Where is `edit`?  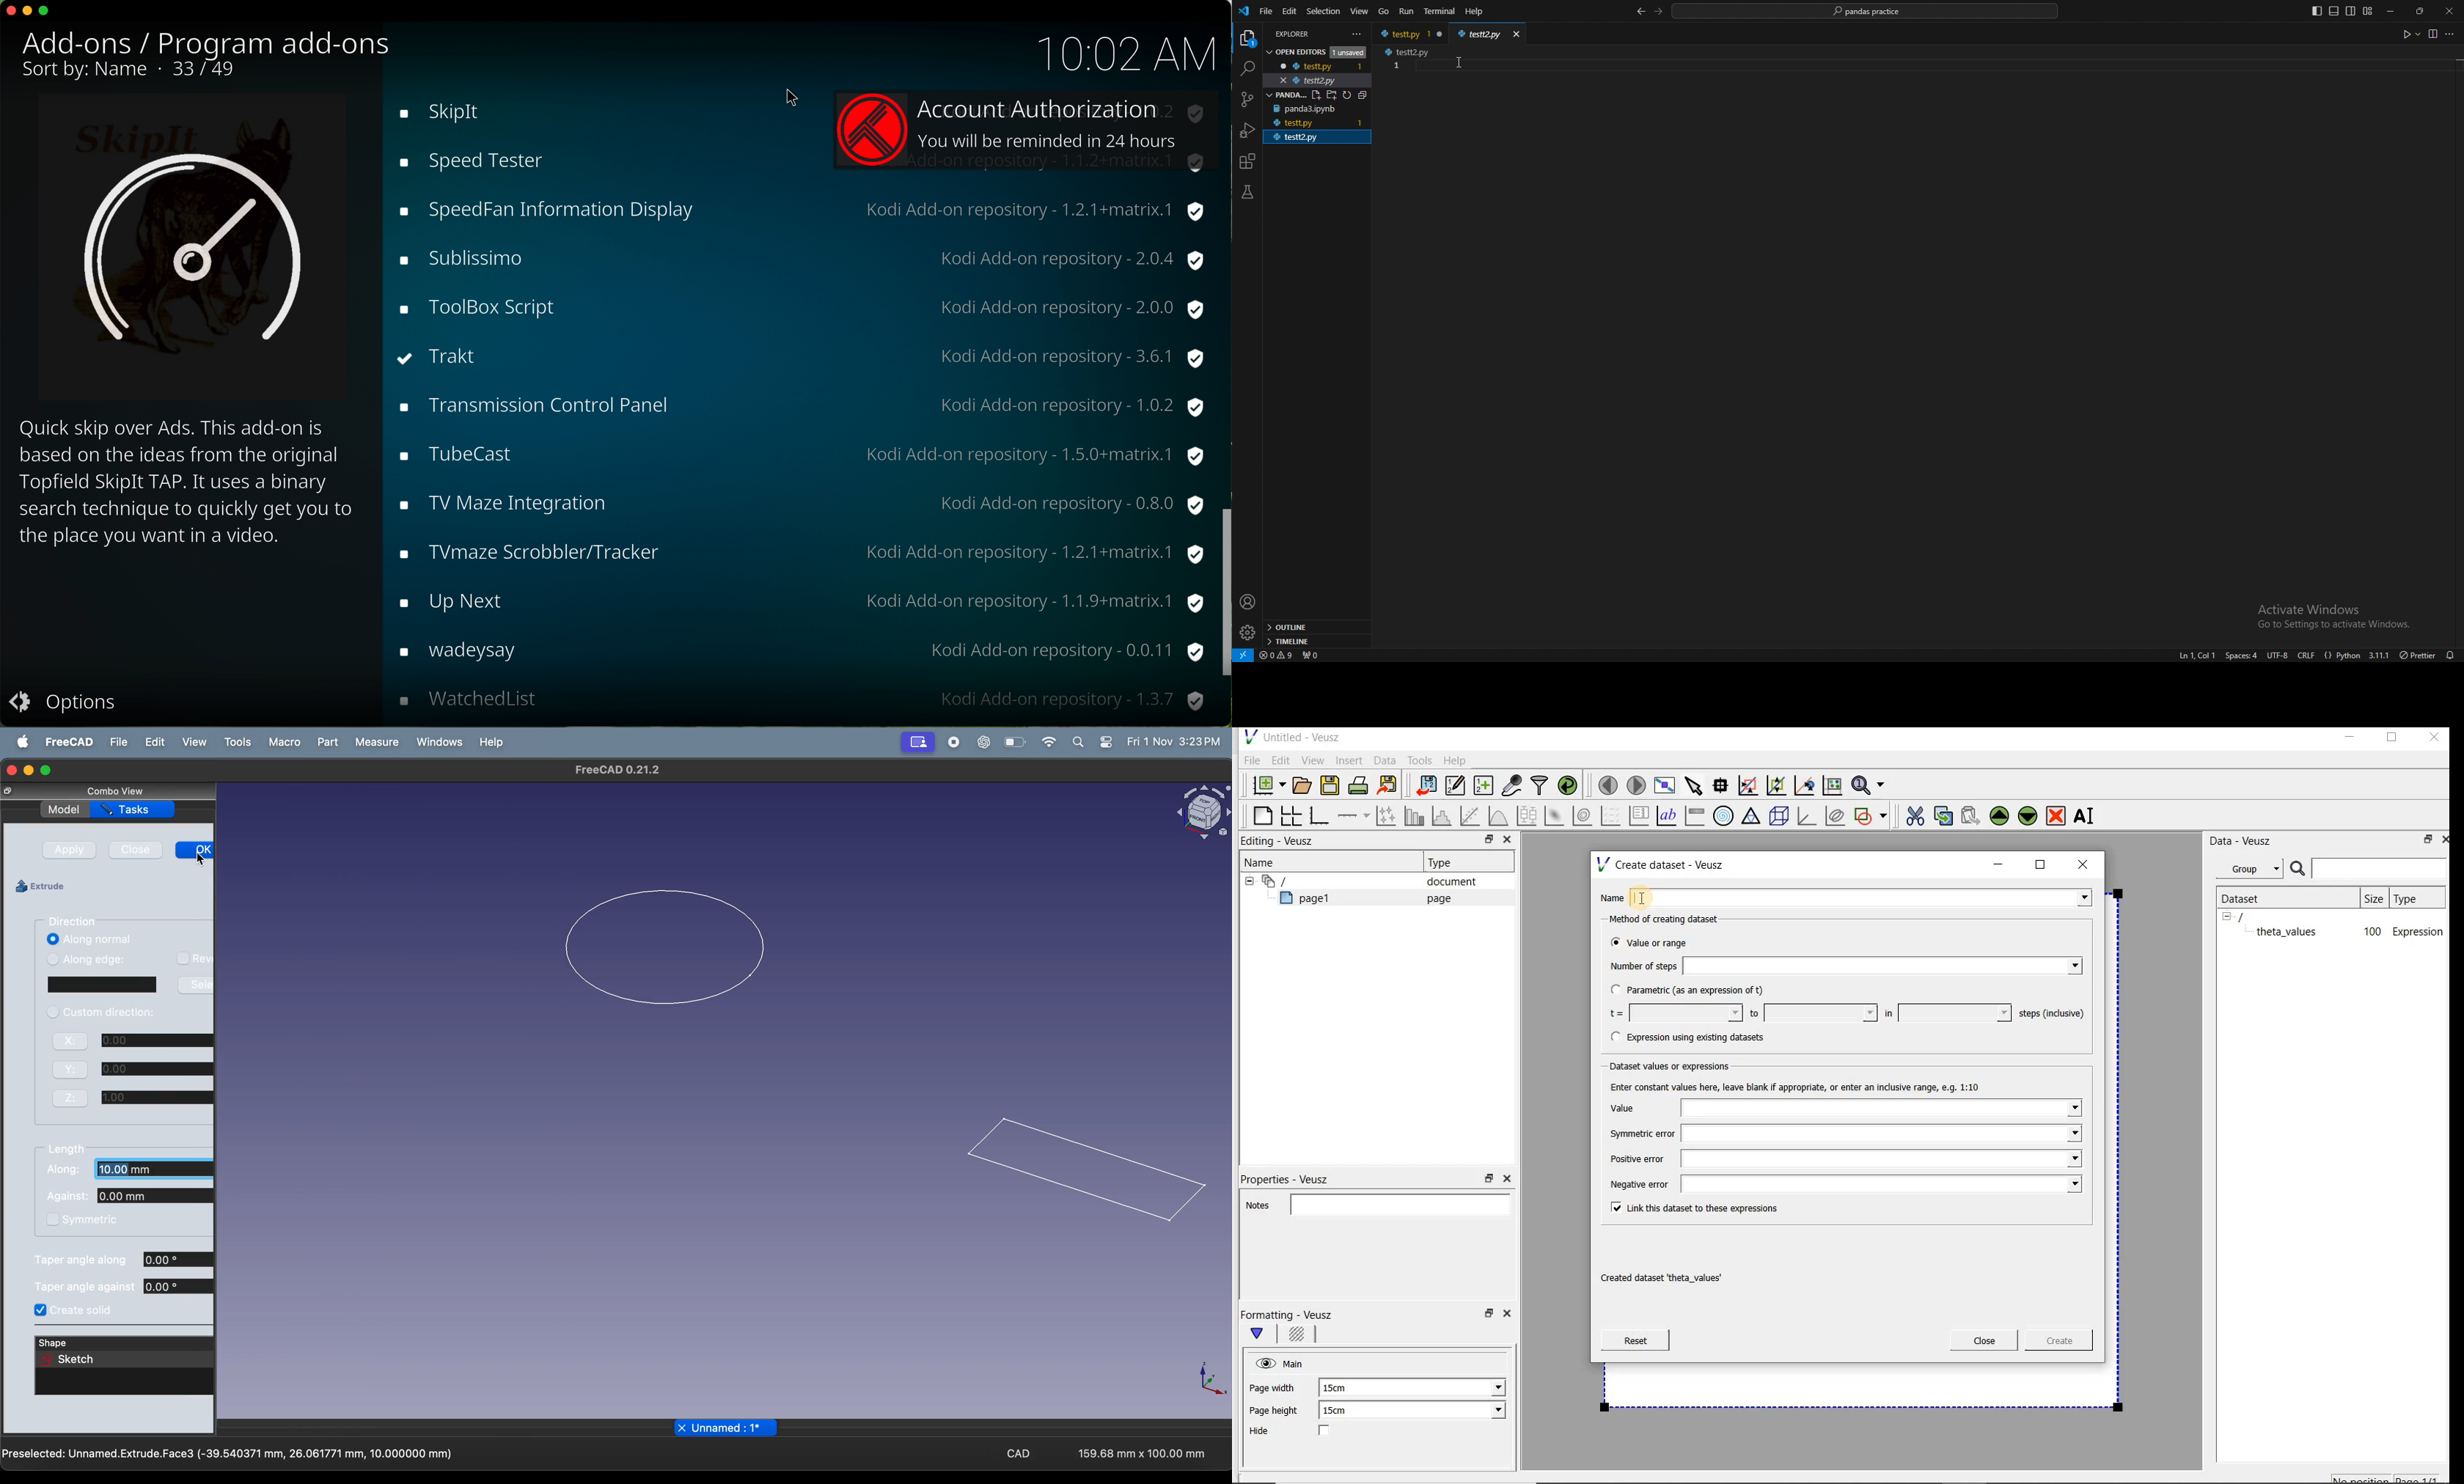 edit is located at coordinates (1291, 11).